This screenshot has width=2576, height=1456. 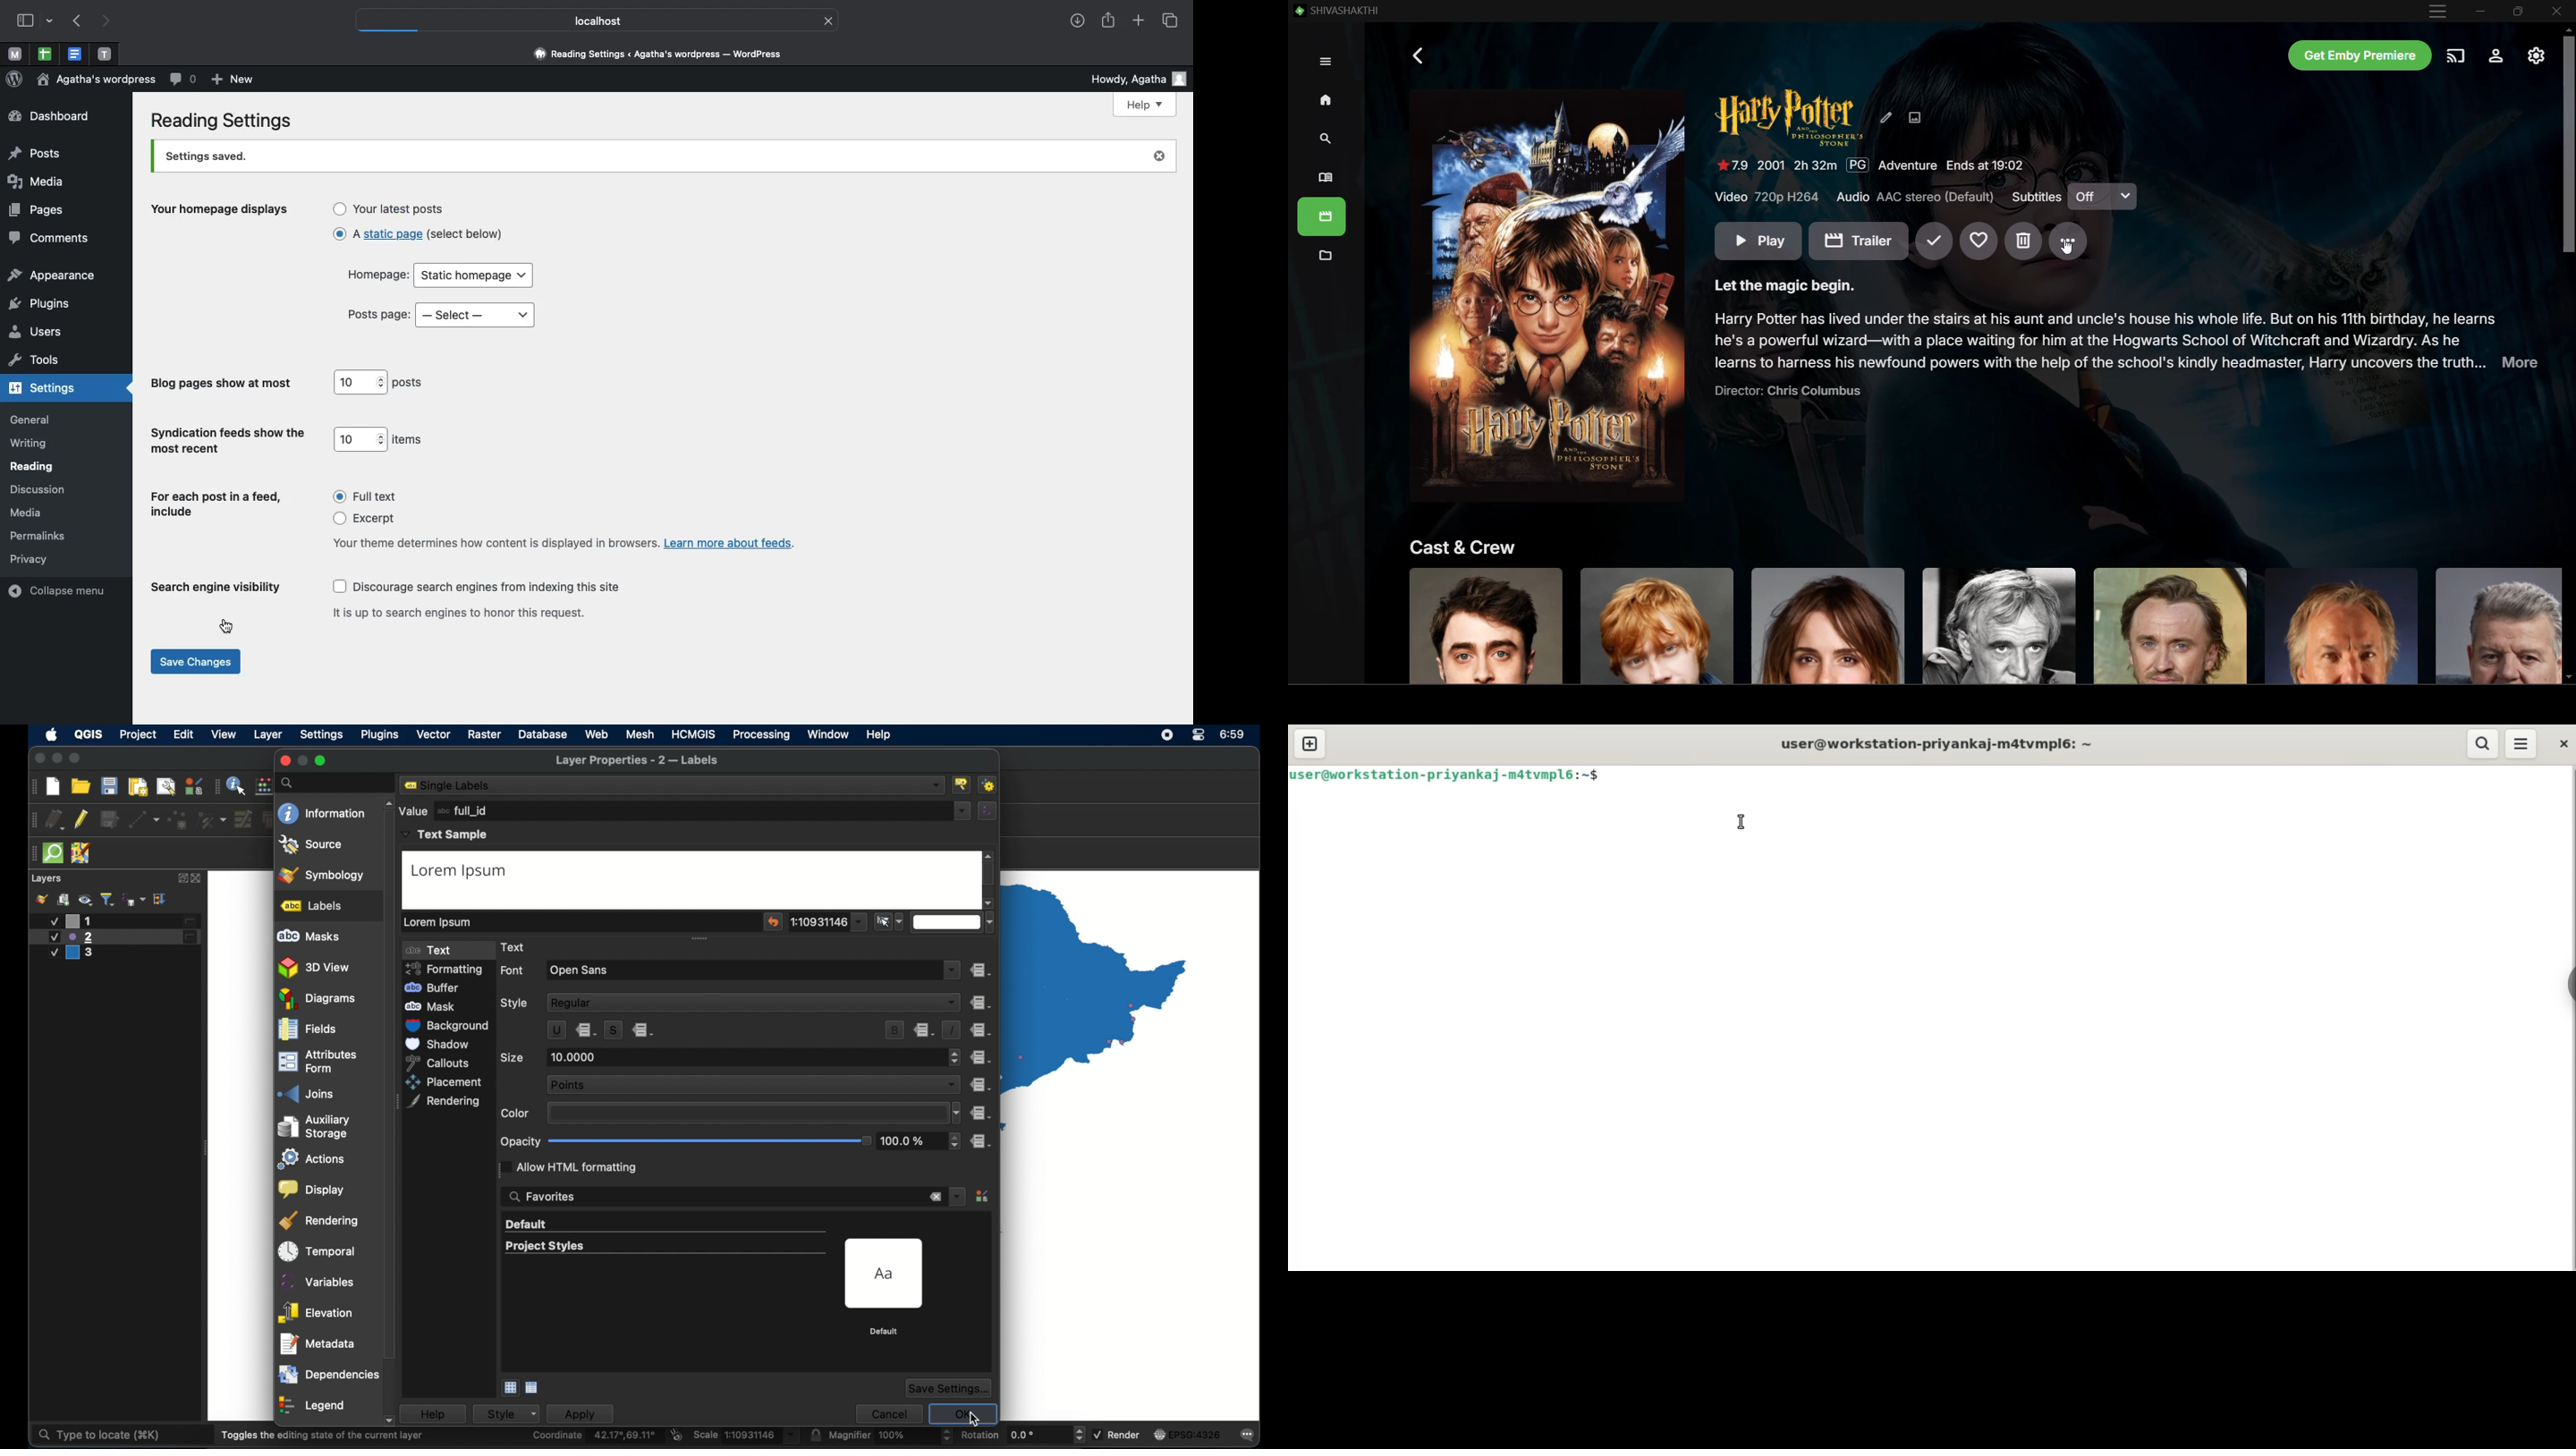 I want to click on Delete, so click(x=2023, y=242).